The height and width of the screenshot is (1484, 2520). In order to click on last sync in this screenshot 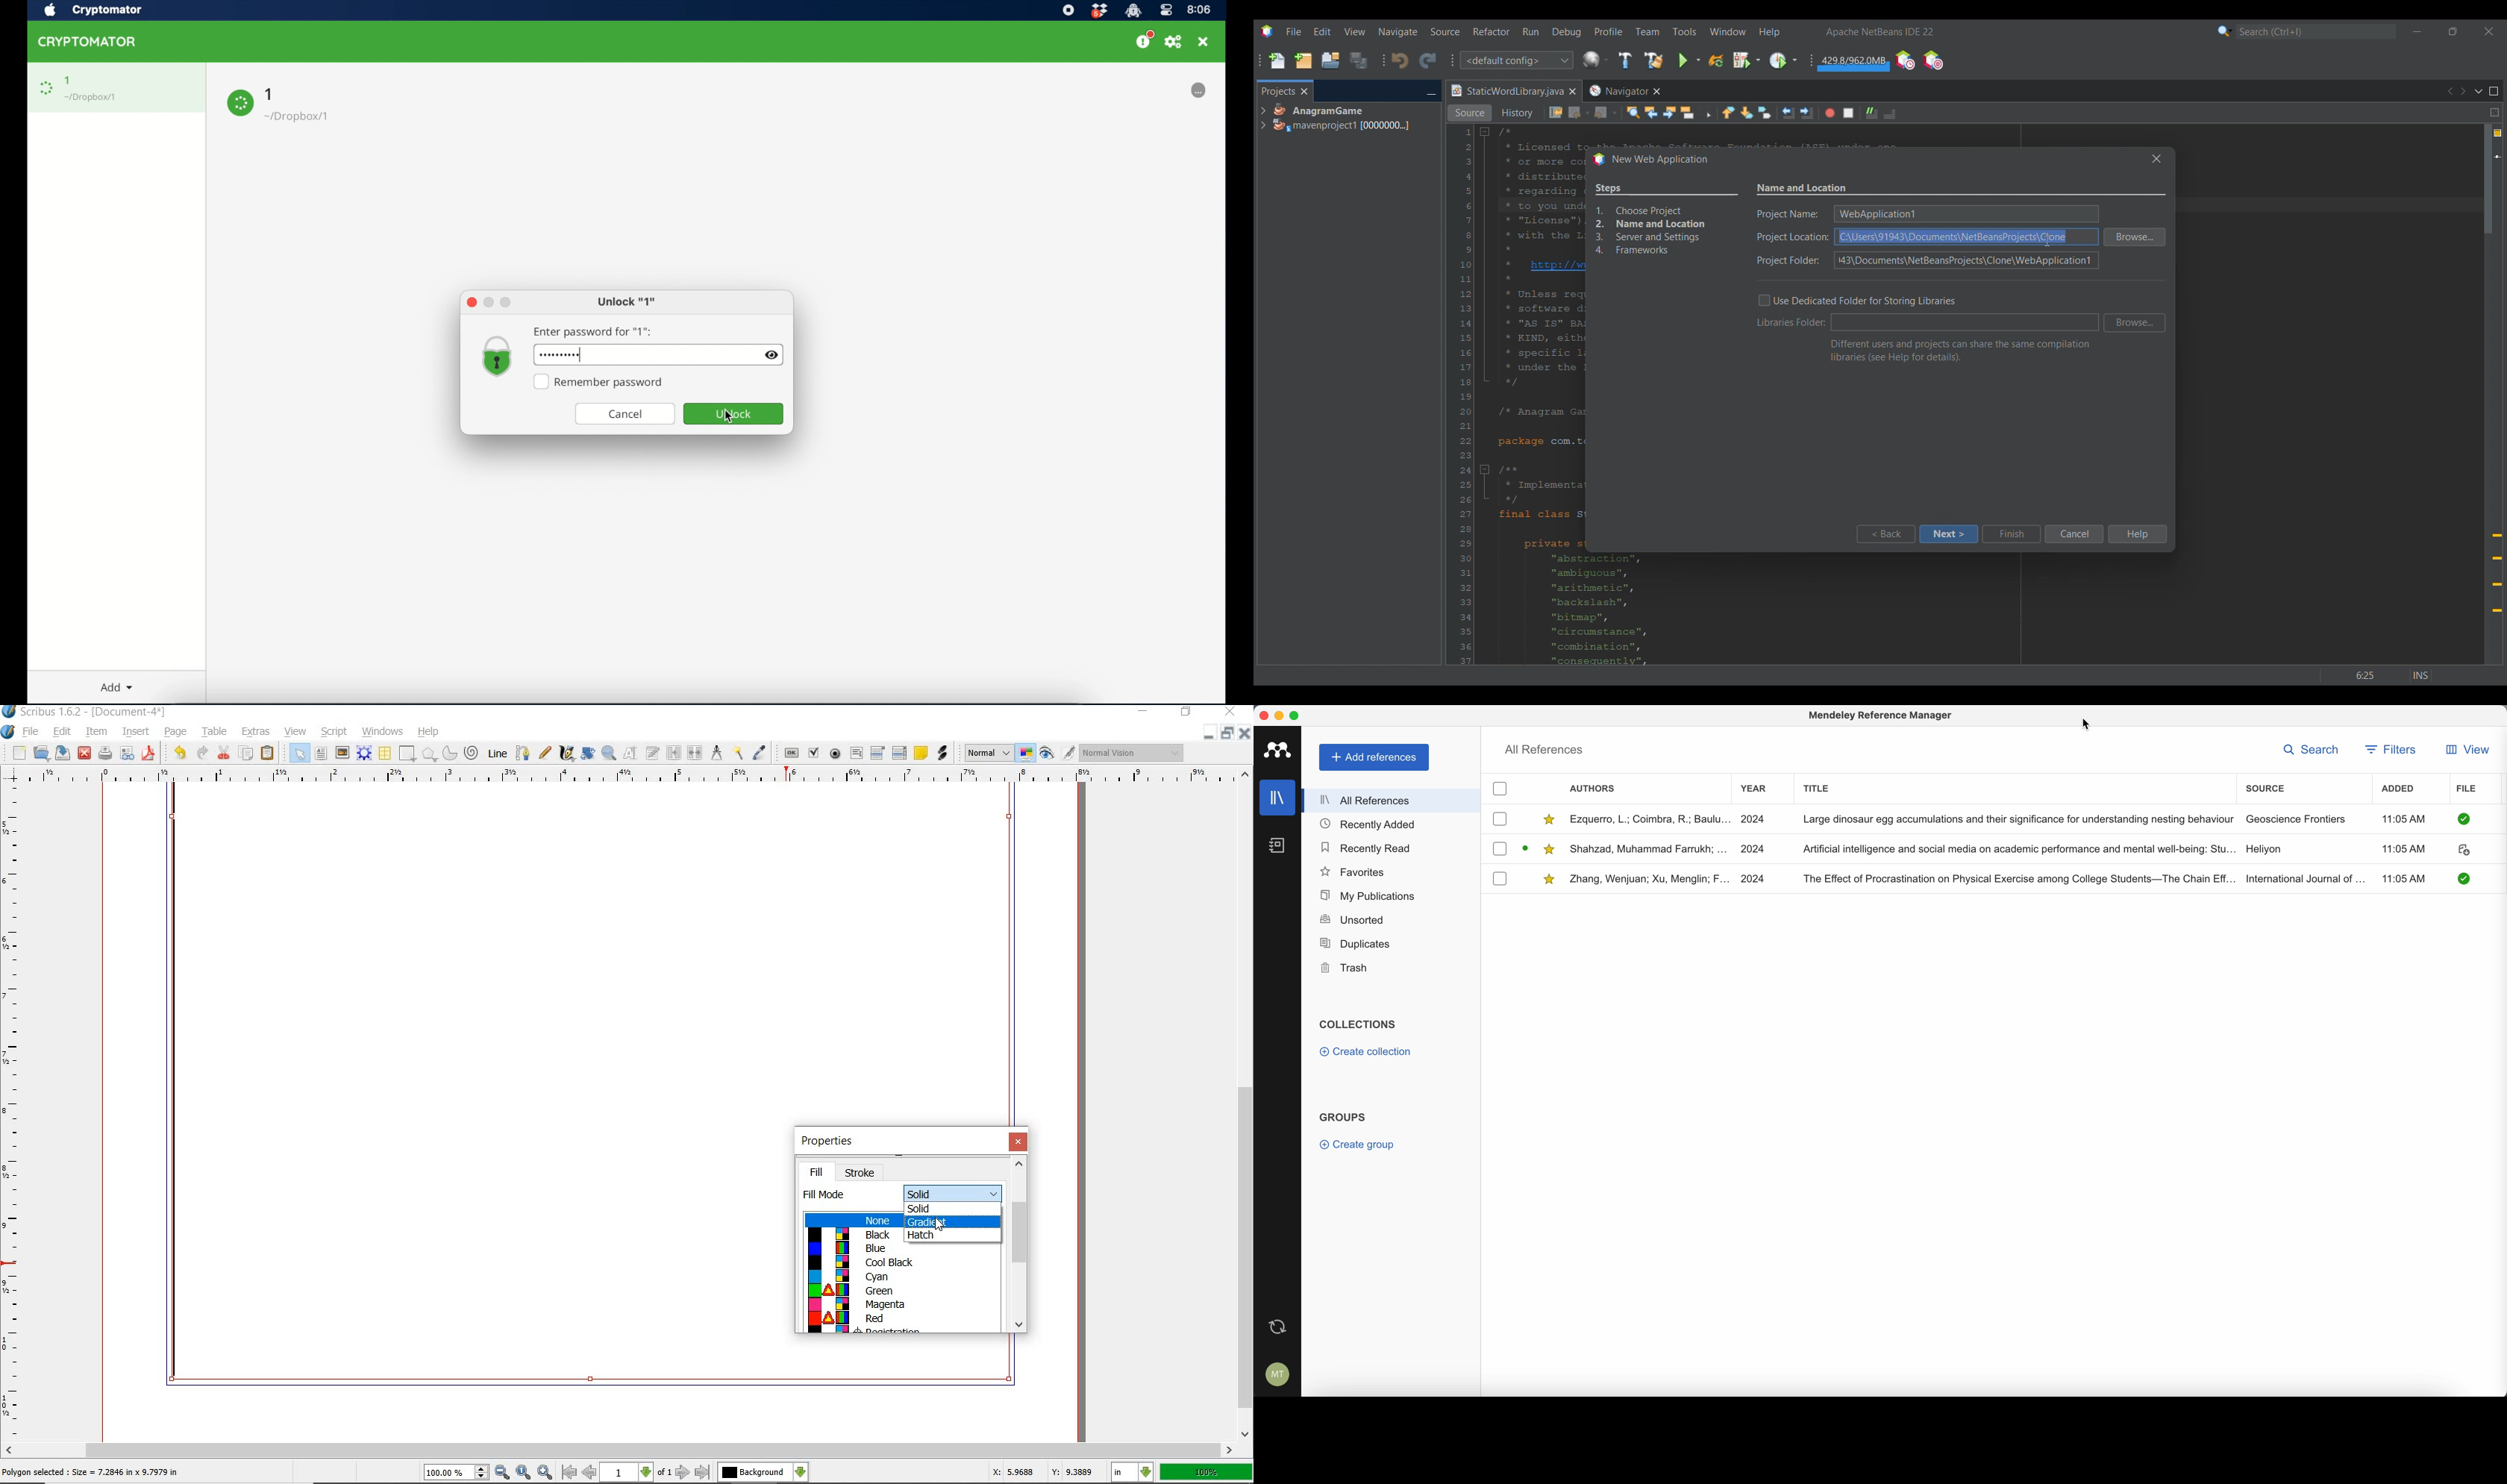, I will do `click(1278, 1325)`.